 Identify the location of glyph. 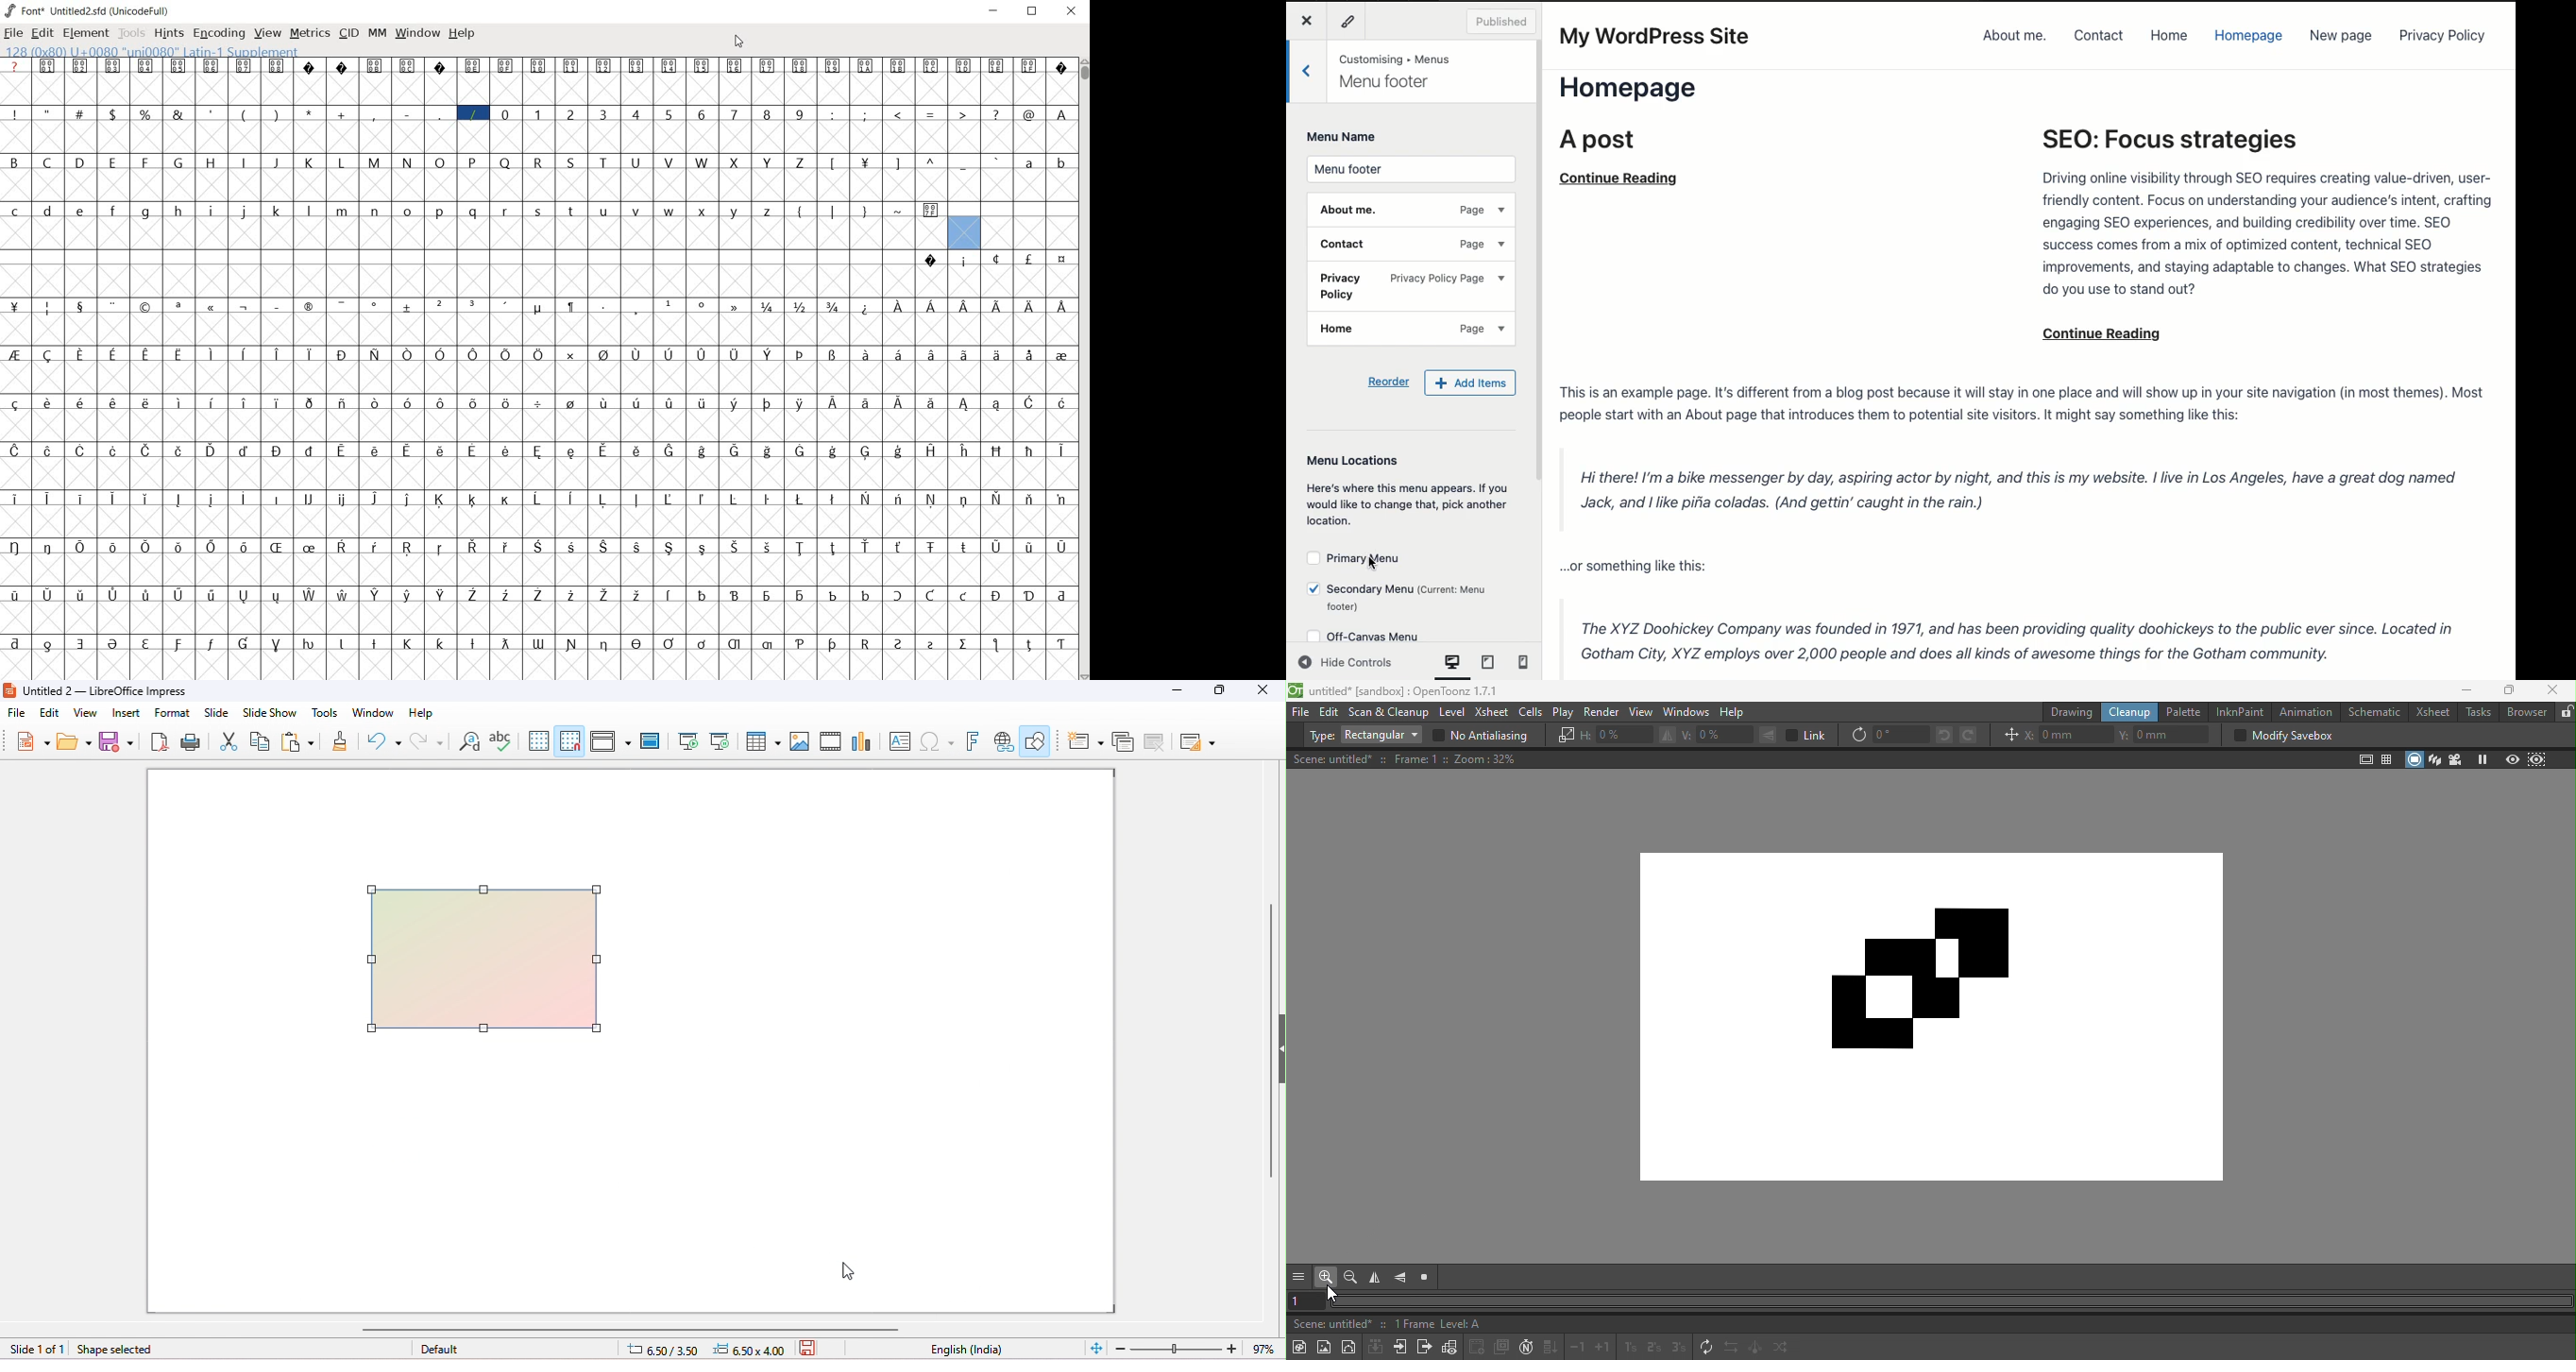
(571, 163).